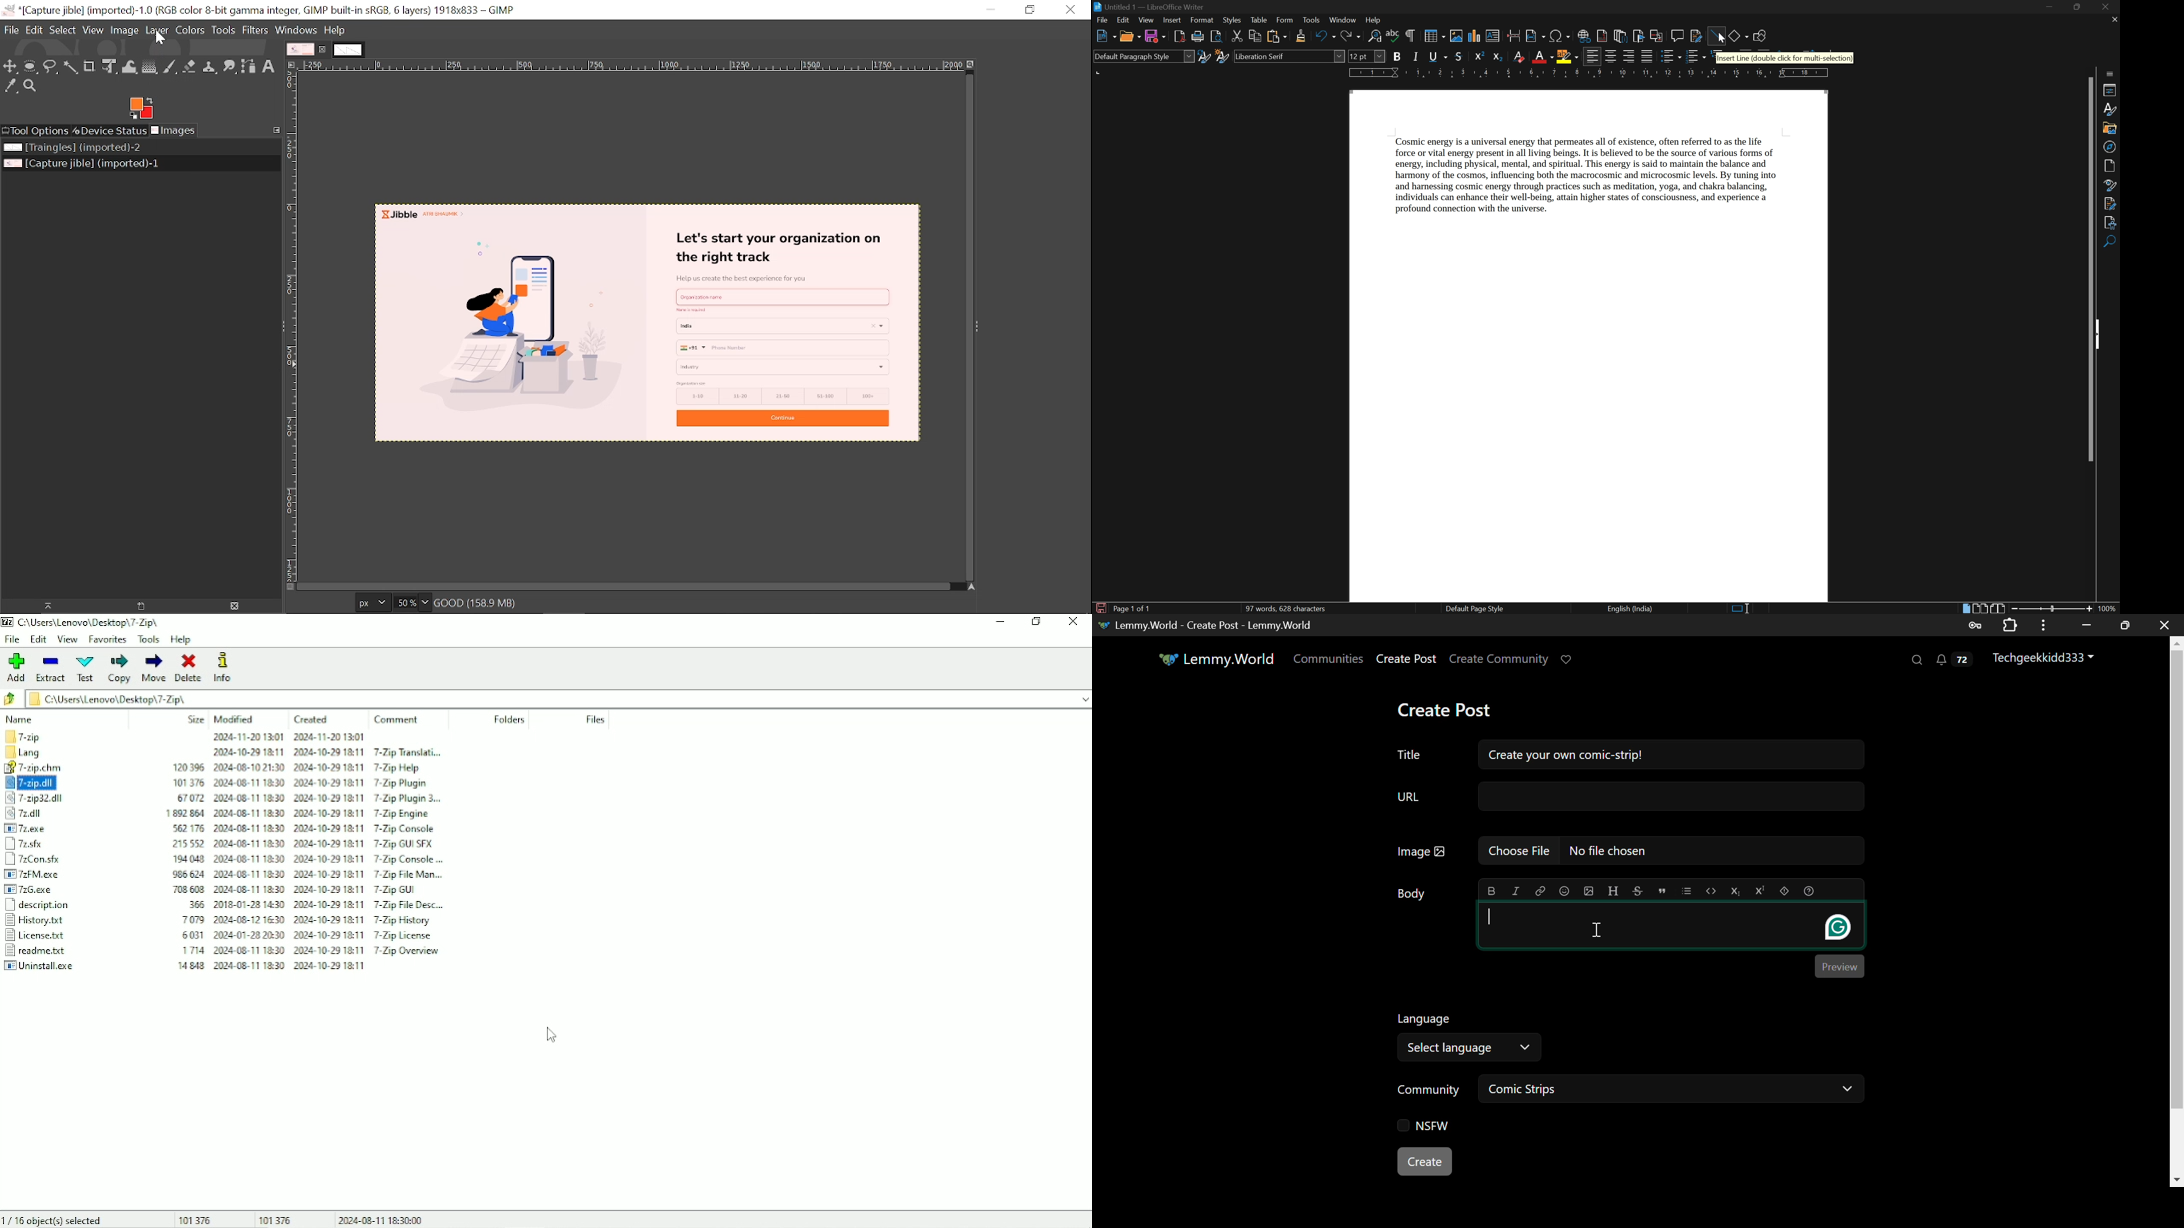 This screenshot has width=2184, height=1232. Describe the element at coordinates (1205, 57) in the screenshot. I see `update selected style` at that location.